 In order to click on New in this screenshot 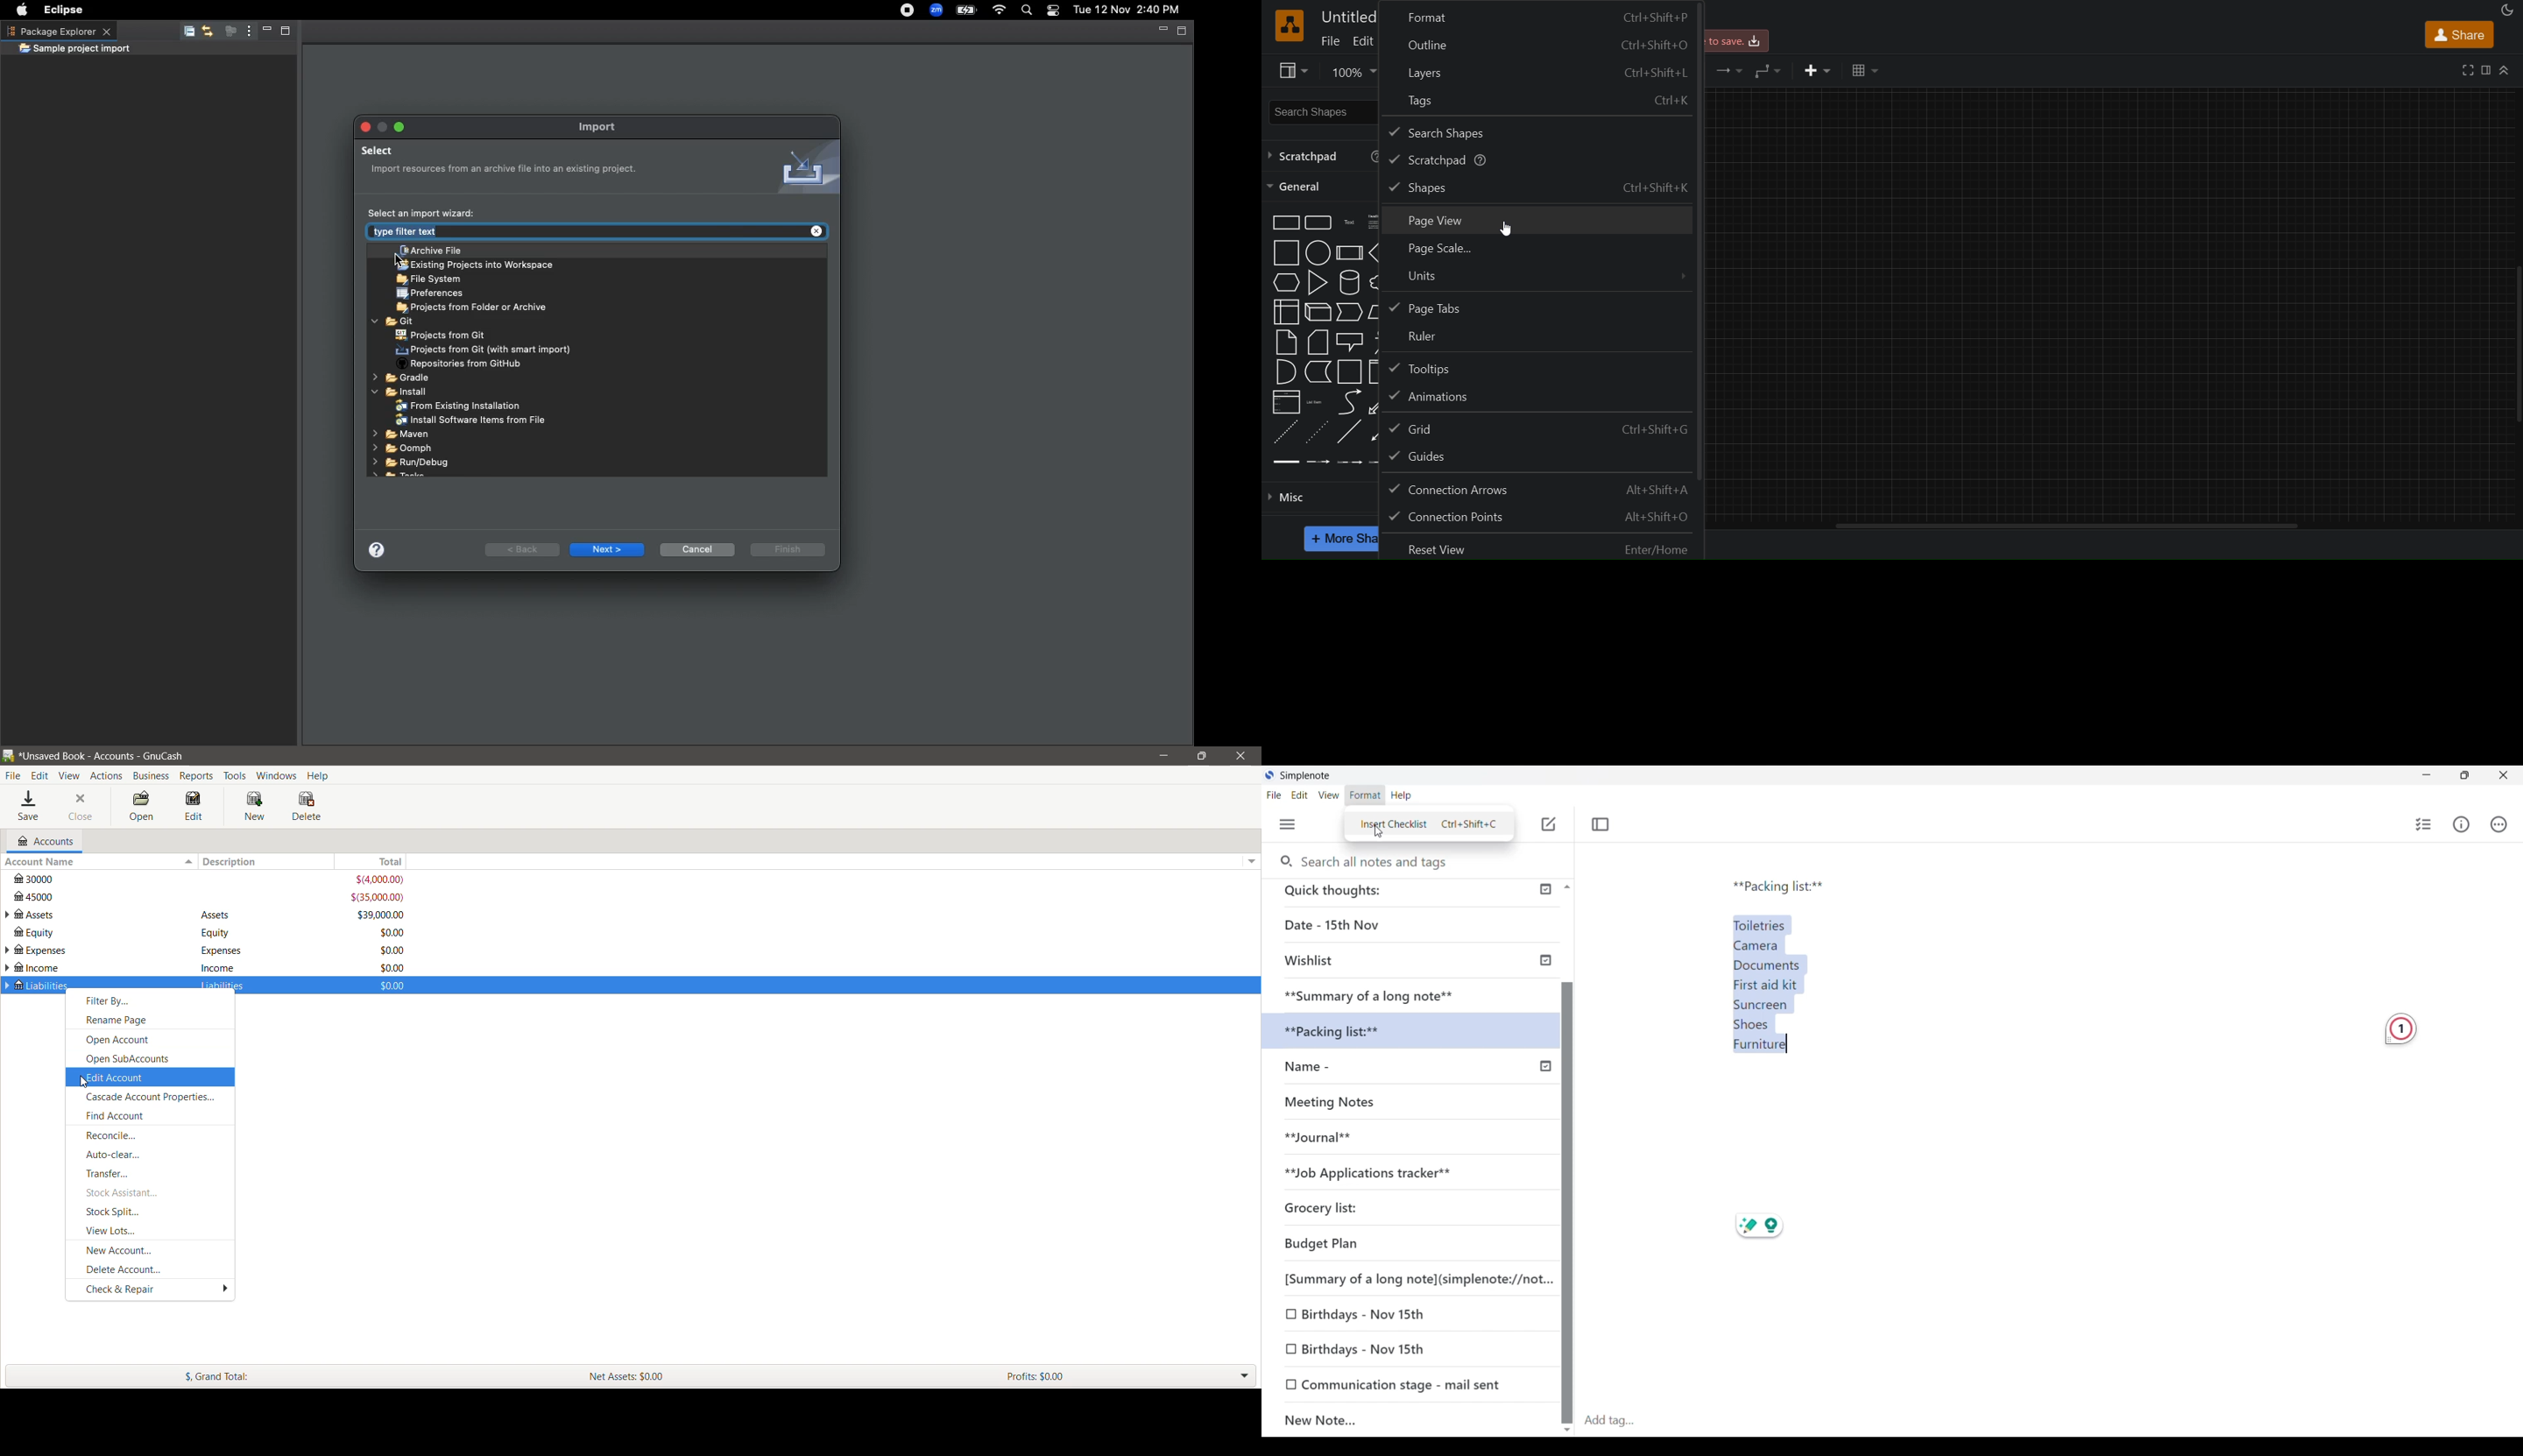, I will do `click(257, 807)`.